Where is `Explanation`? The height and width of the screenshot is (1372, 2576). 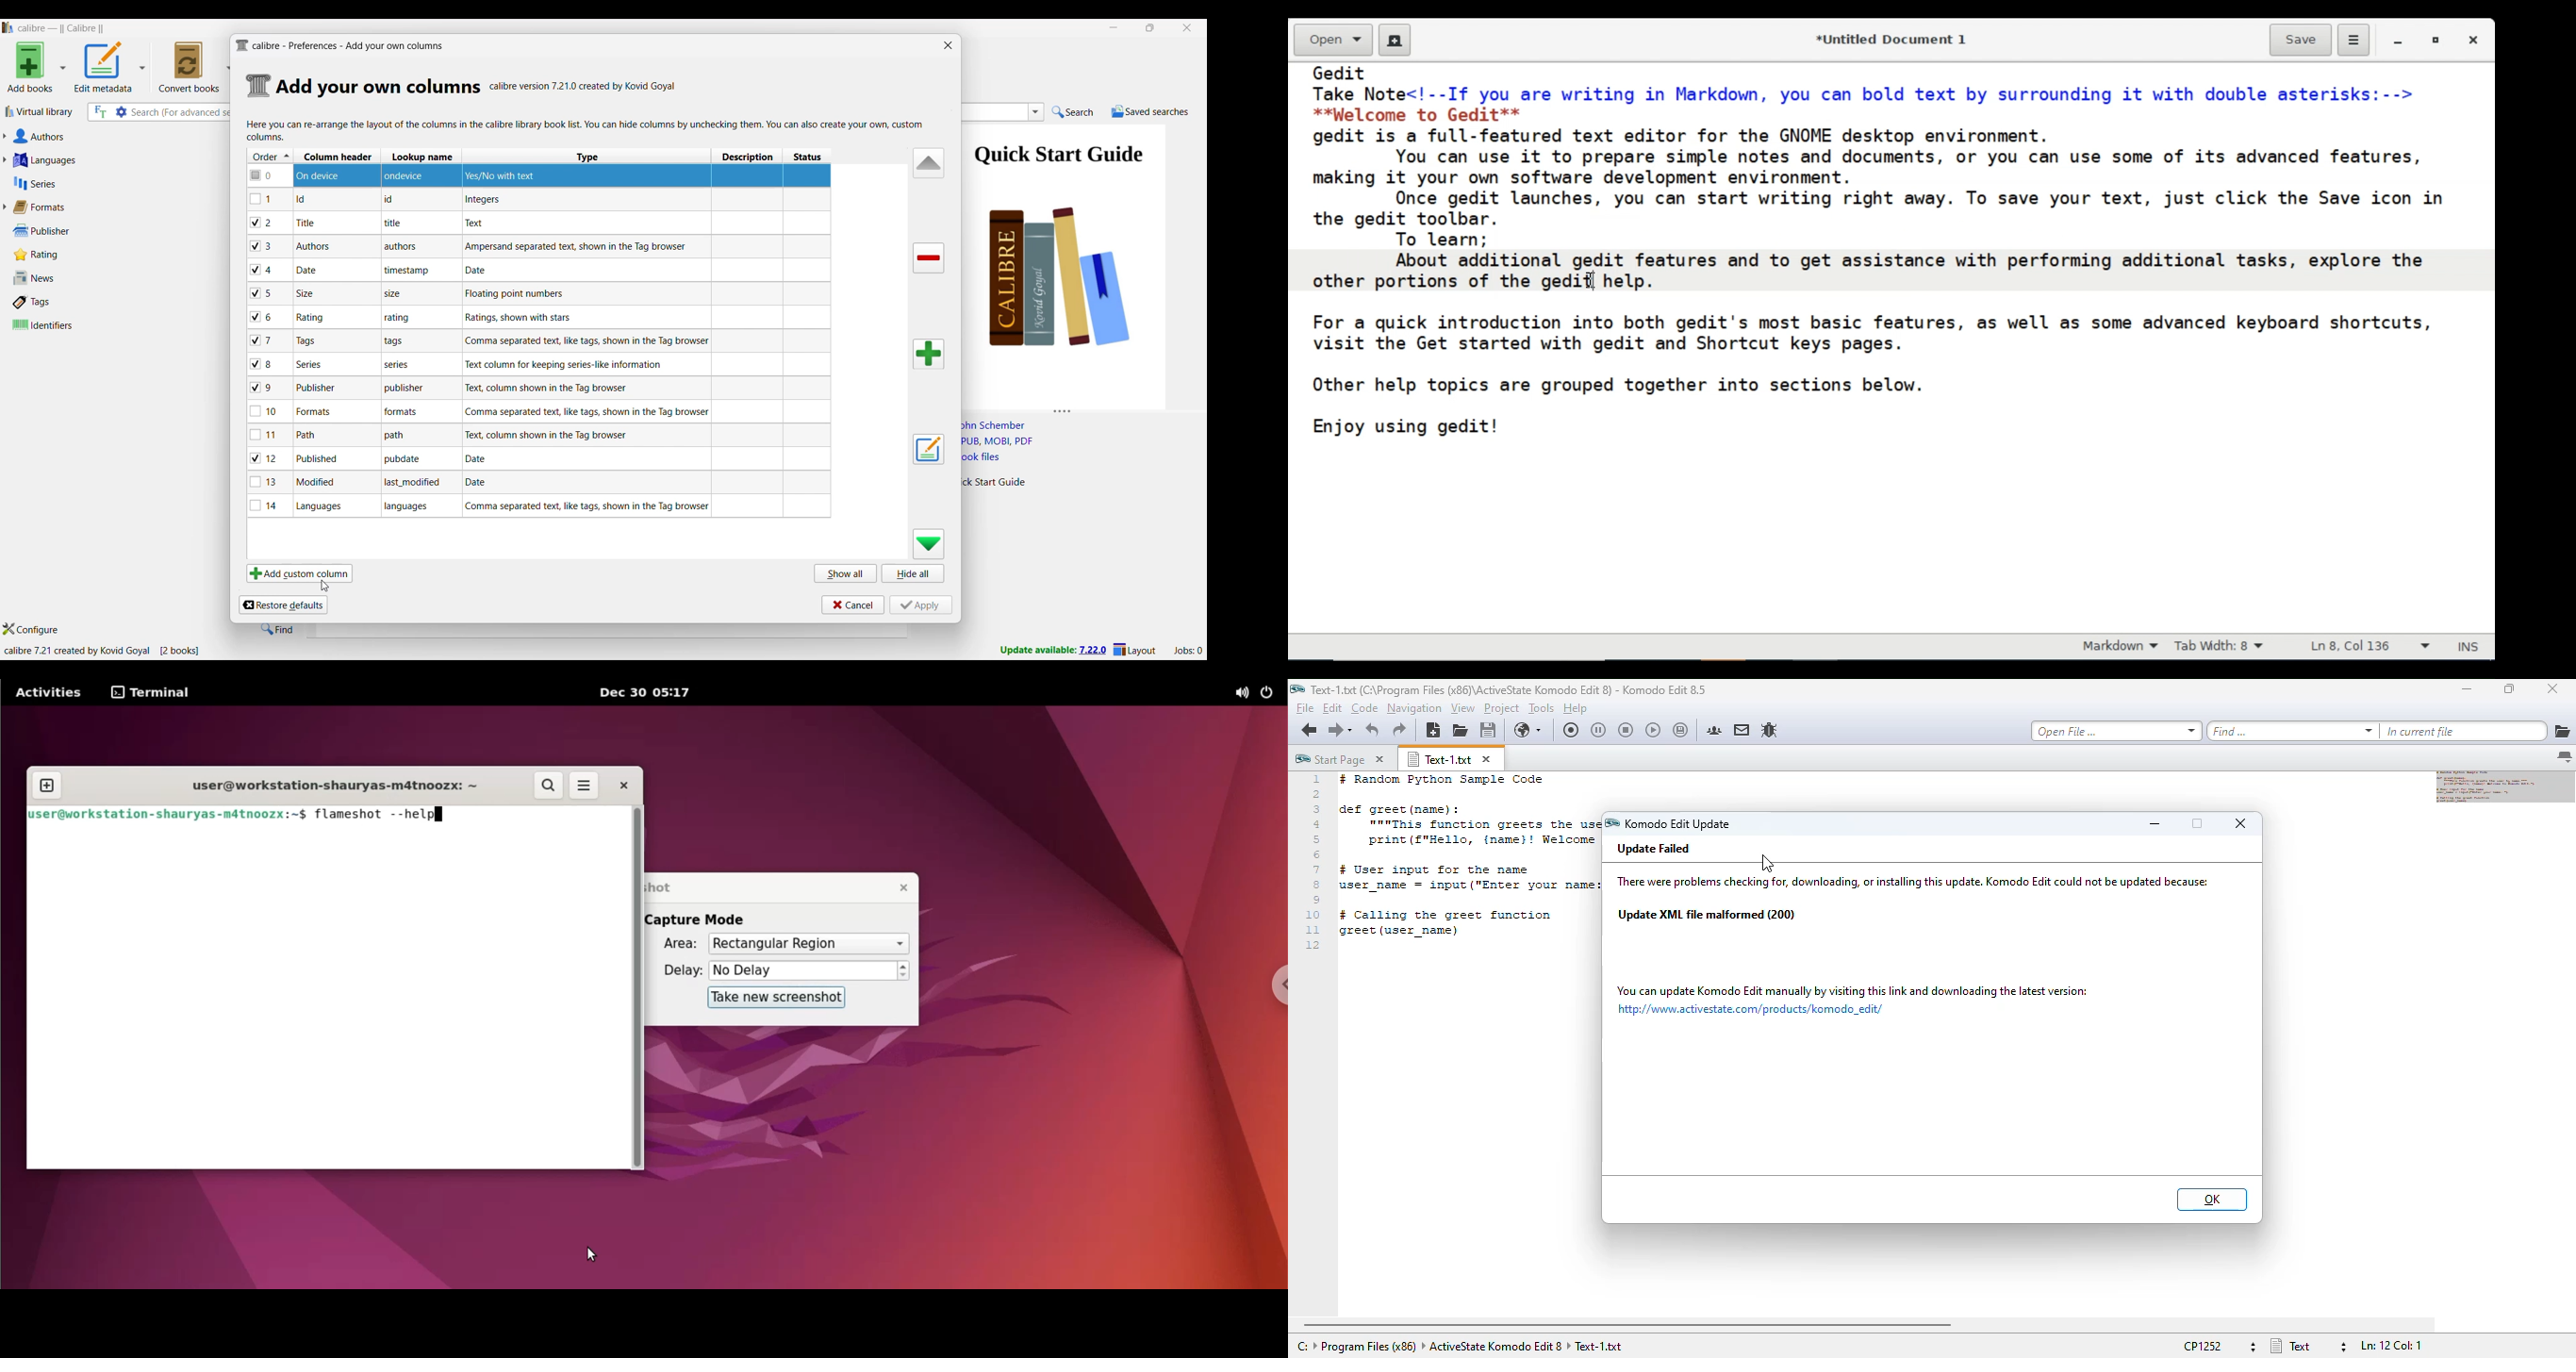 Explanation is located at coordinates (482, 458).